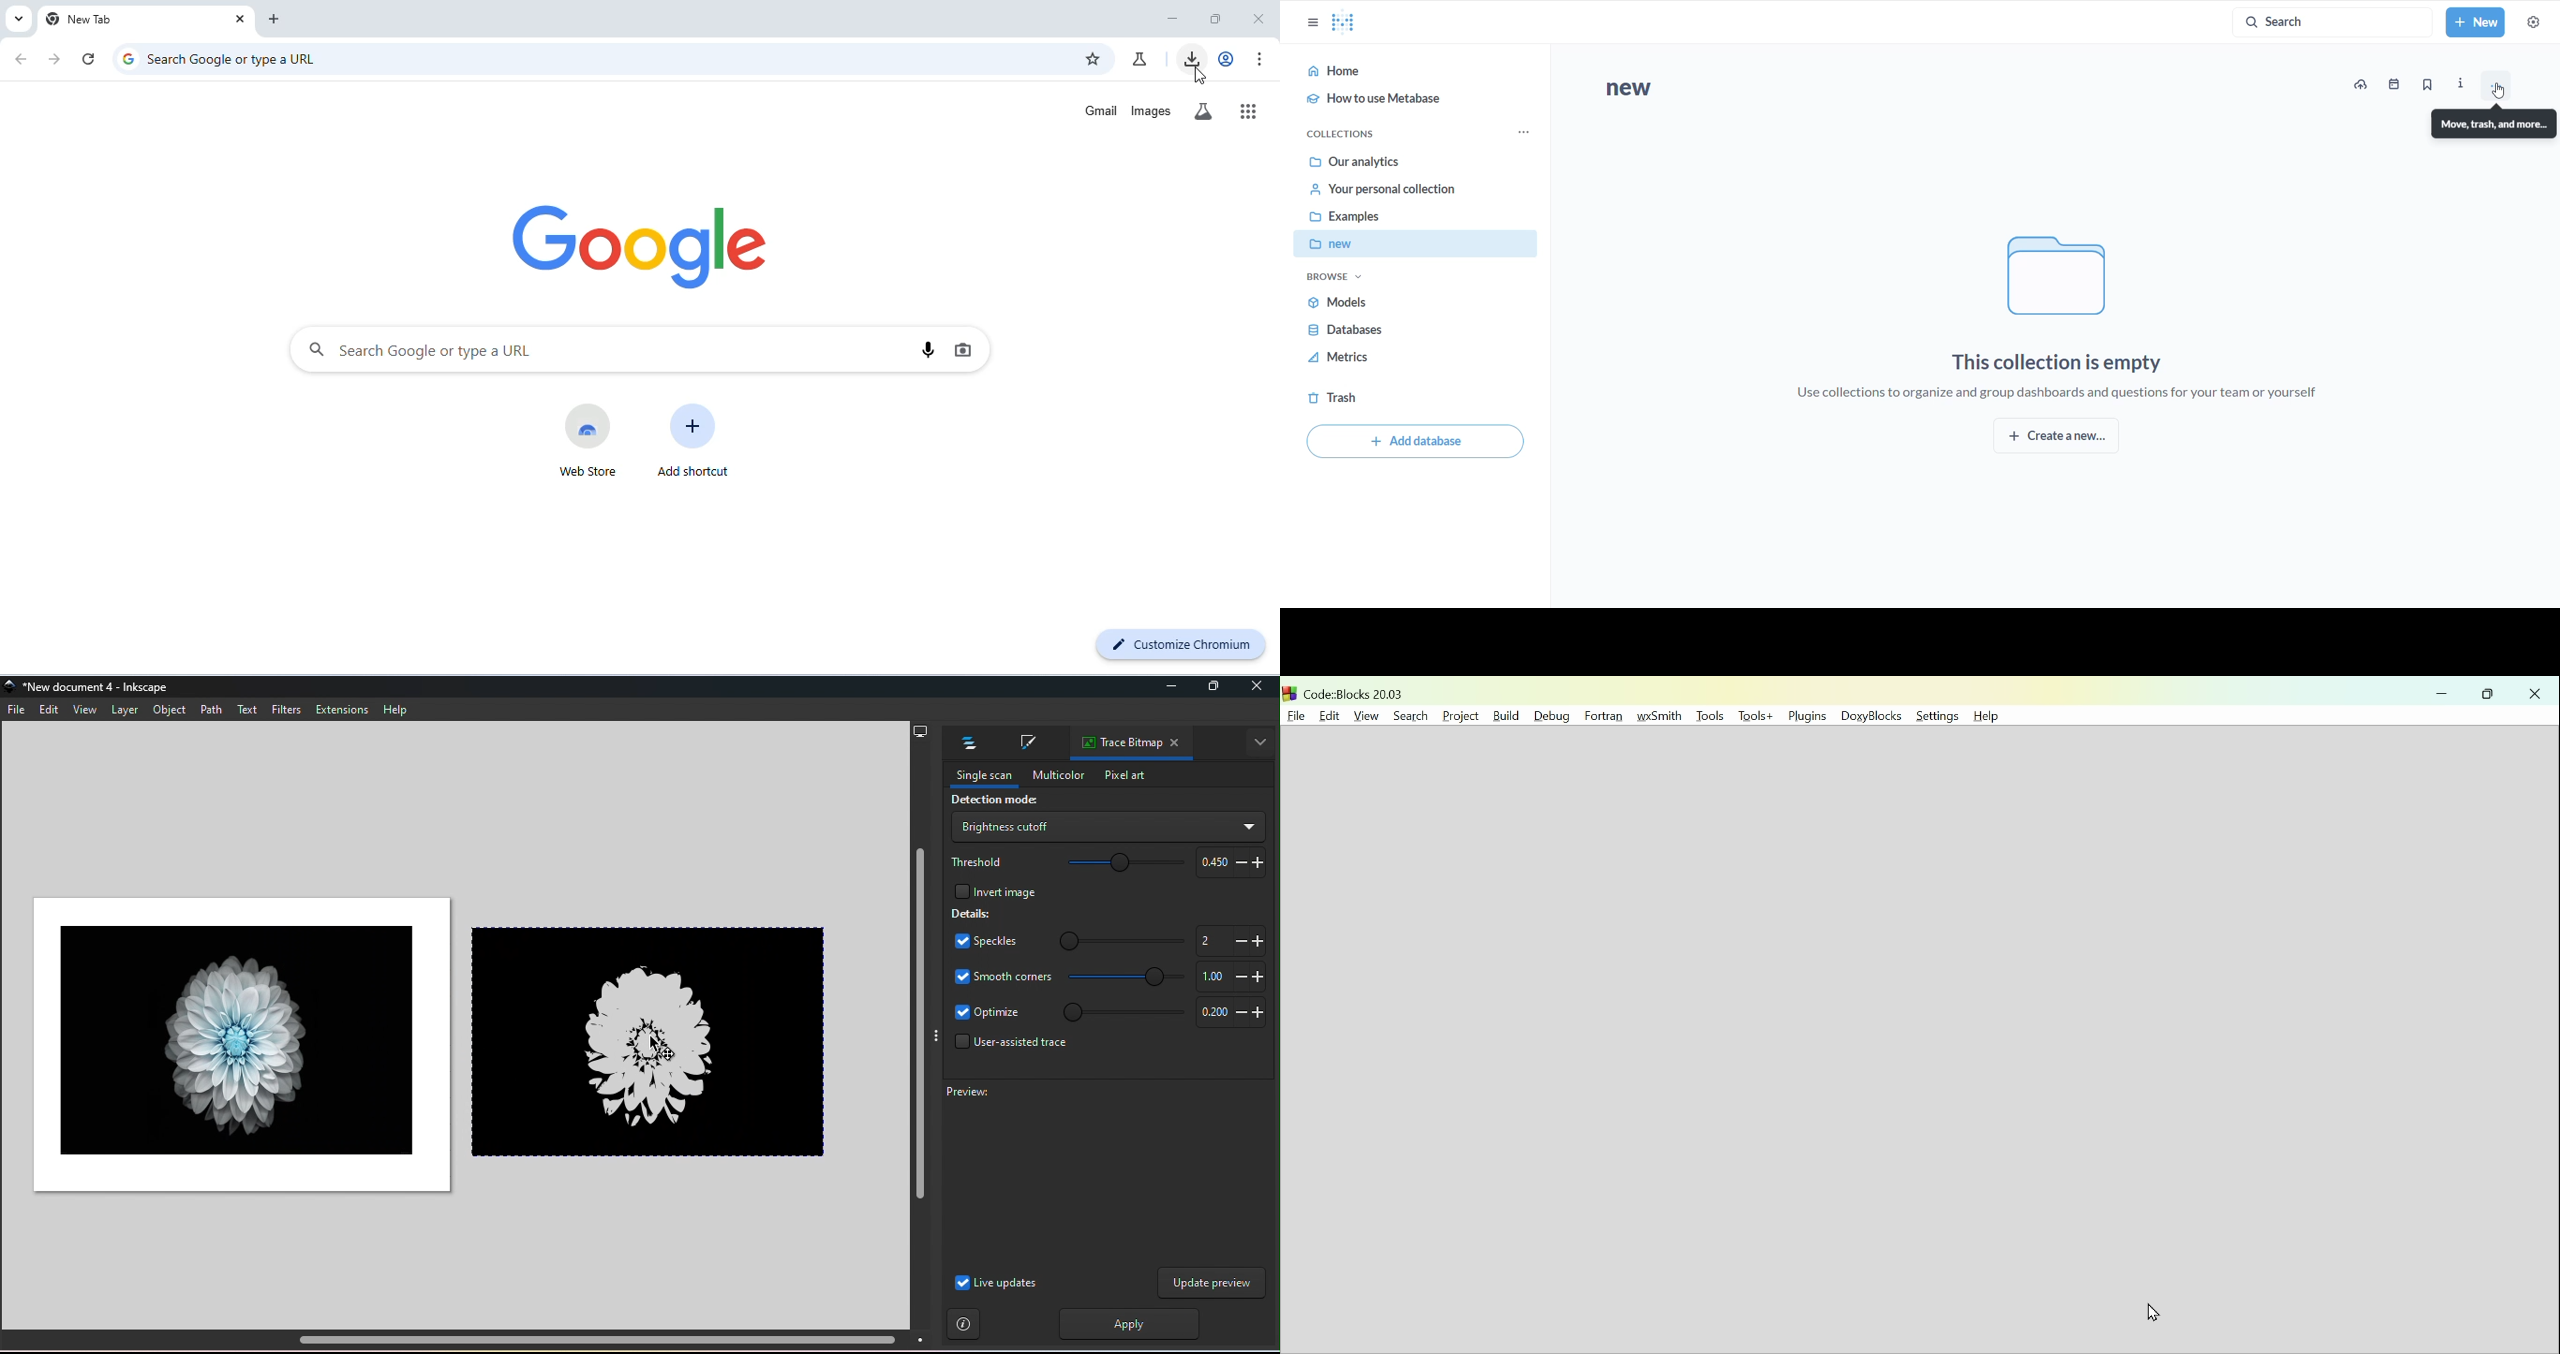 The height and width of the screenshot is (1372, 2576). What do you see at coordinates (1407, 714) in the screenshot?
I see `Search` at bounding box center [1407, 714].